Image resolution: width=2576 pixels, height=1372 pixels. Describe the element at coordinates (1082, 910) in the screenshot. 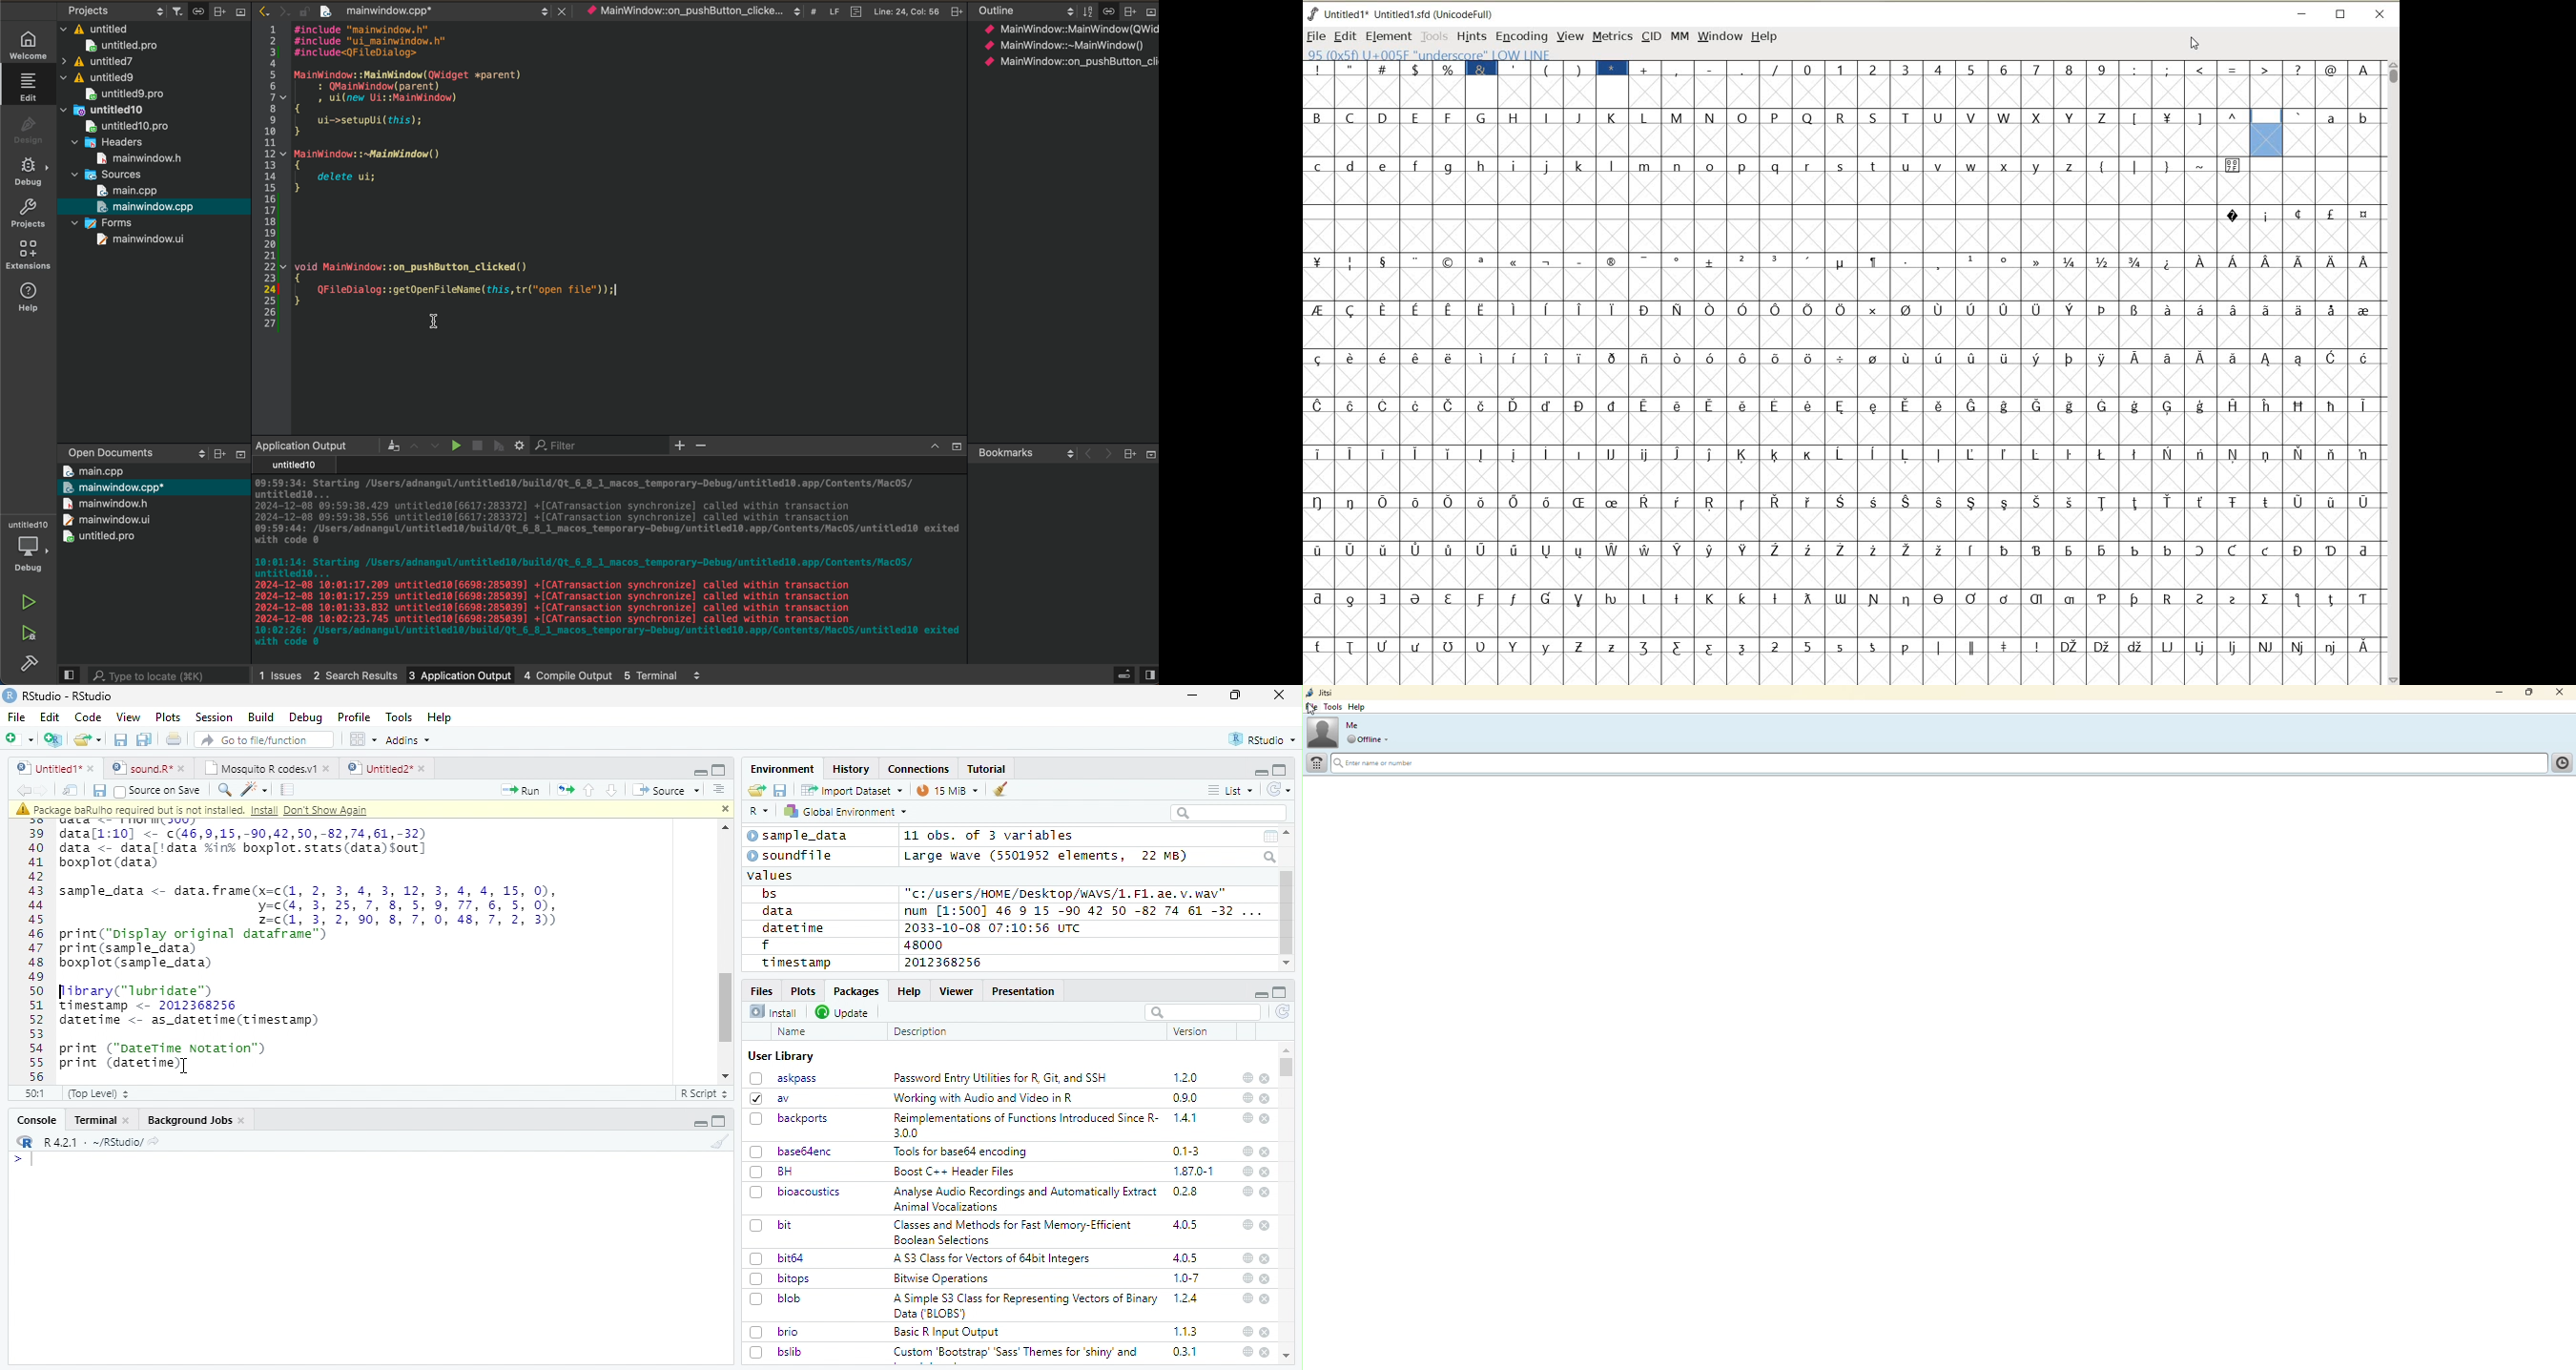

I see `num [1:500] 46 9 15 -90 42 50 -82 74 61 -32 ...` at that location.